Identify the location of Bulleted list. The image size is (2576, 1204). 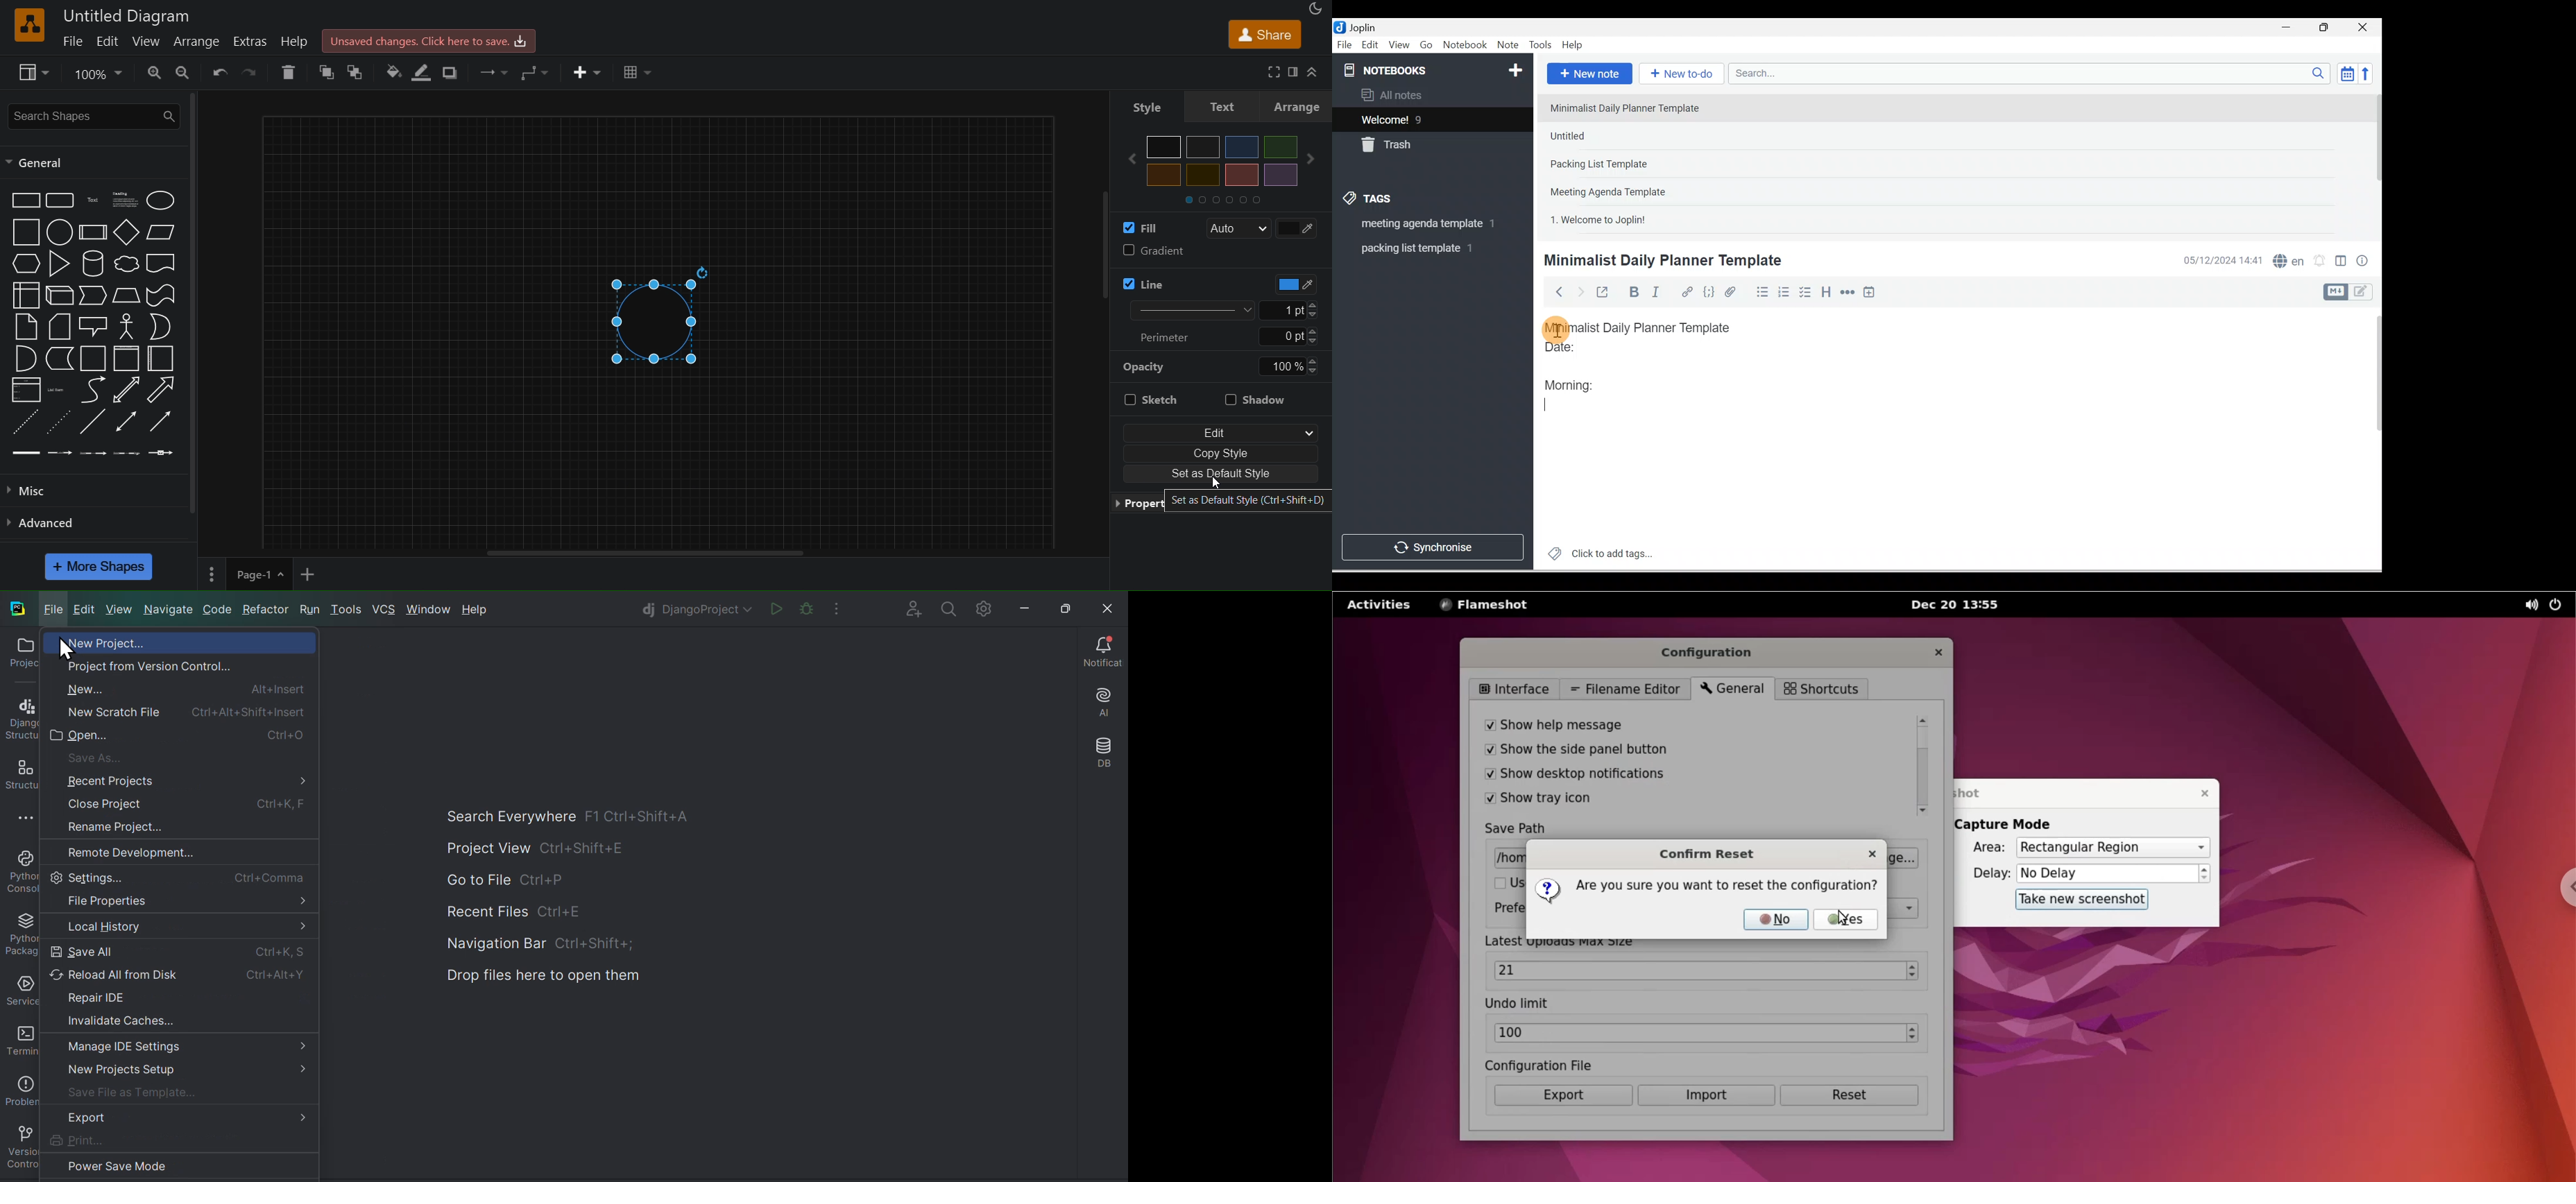
(1760, 292).